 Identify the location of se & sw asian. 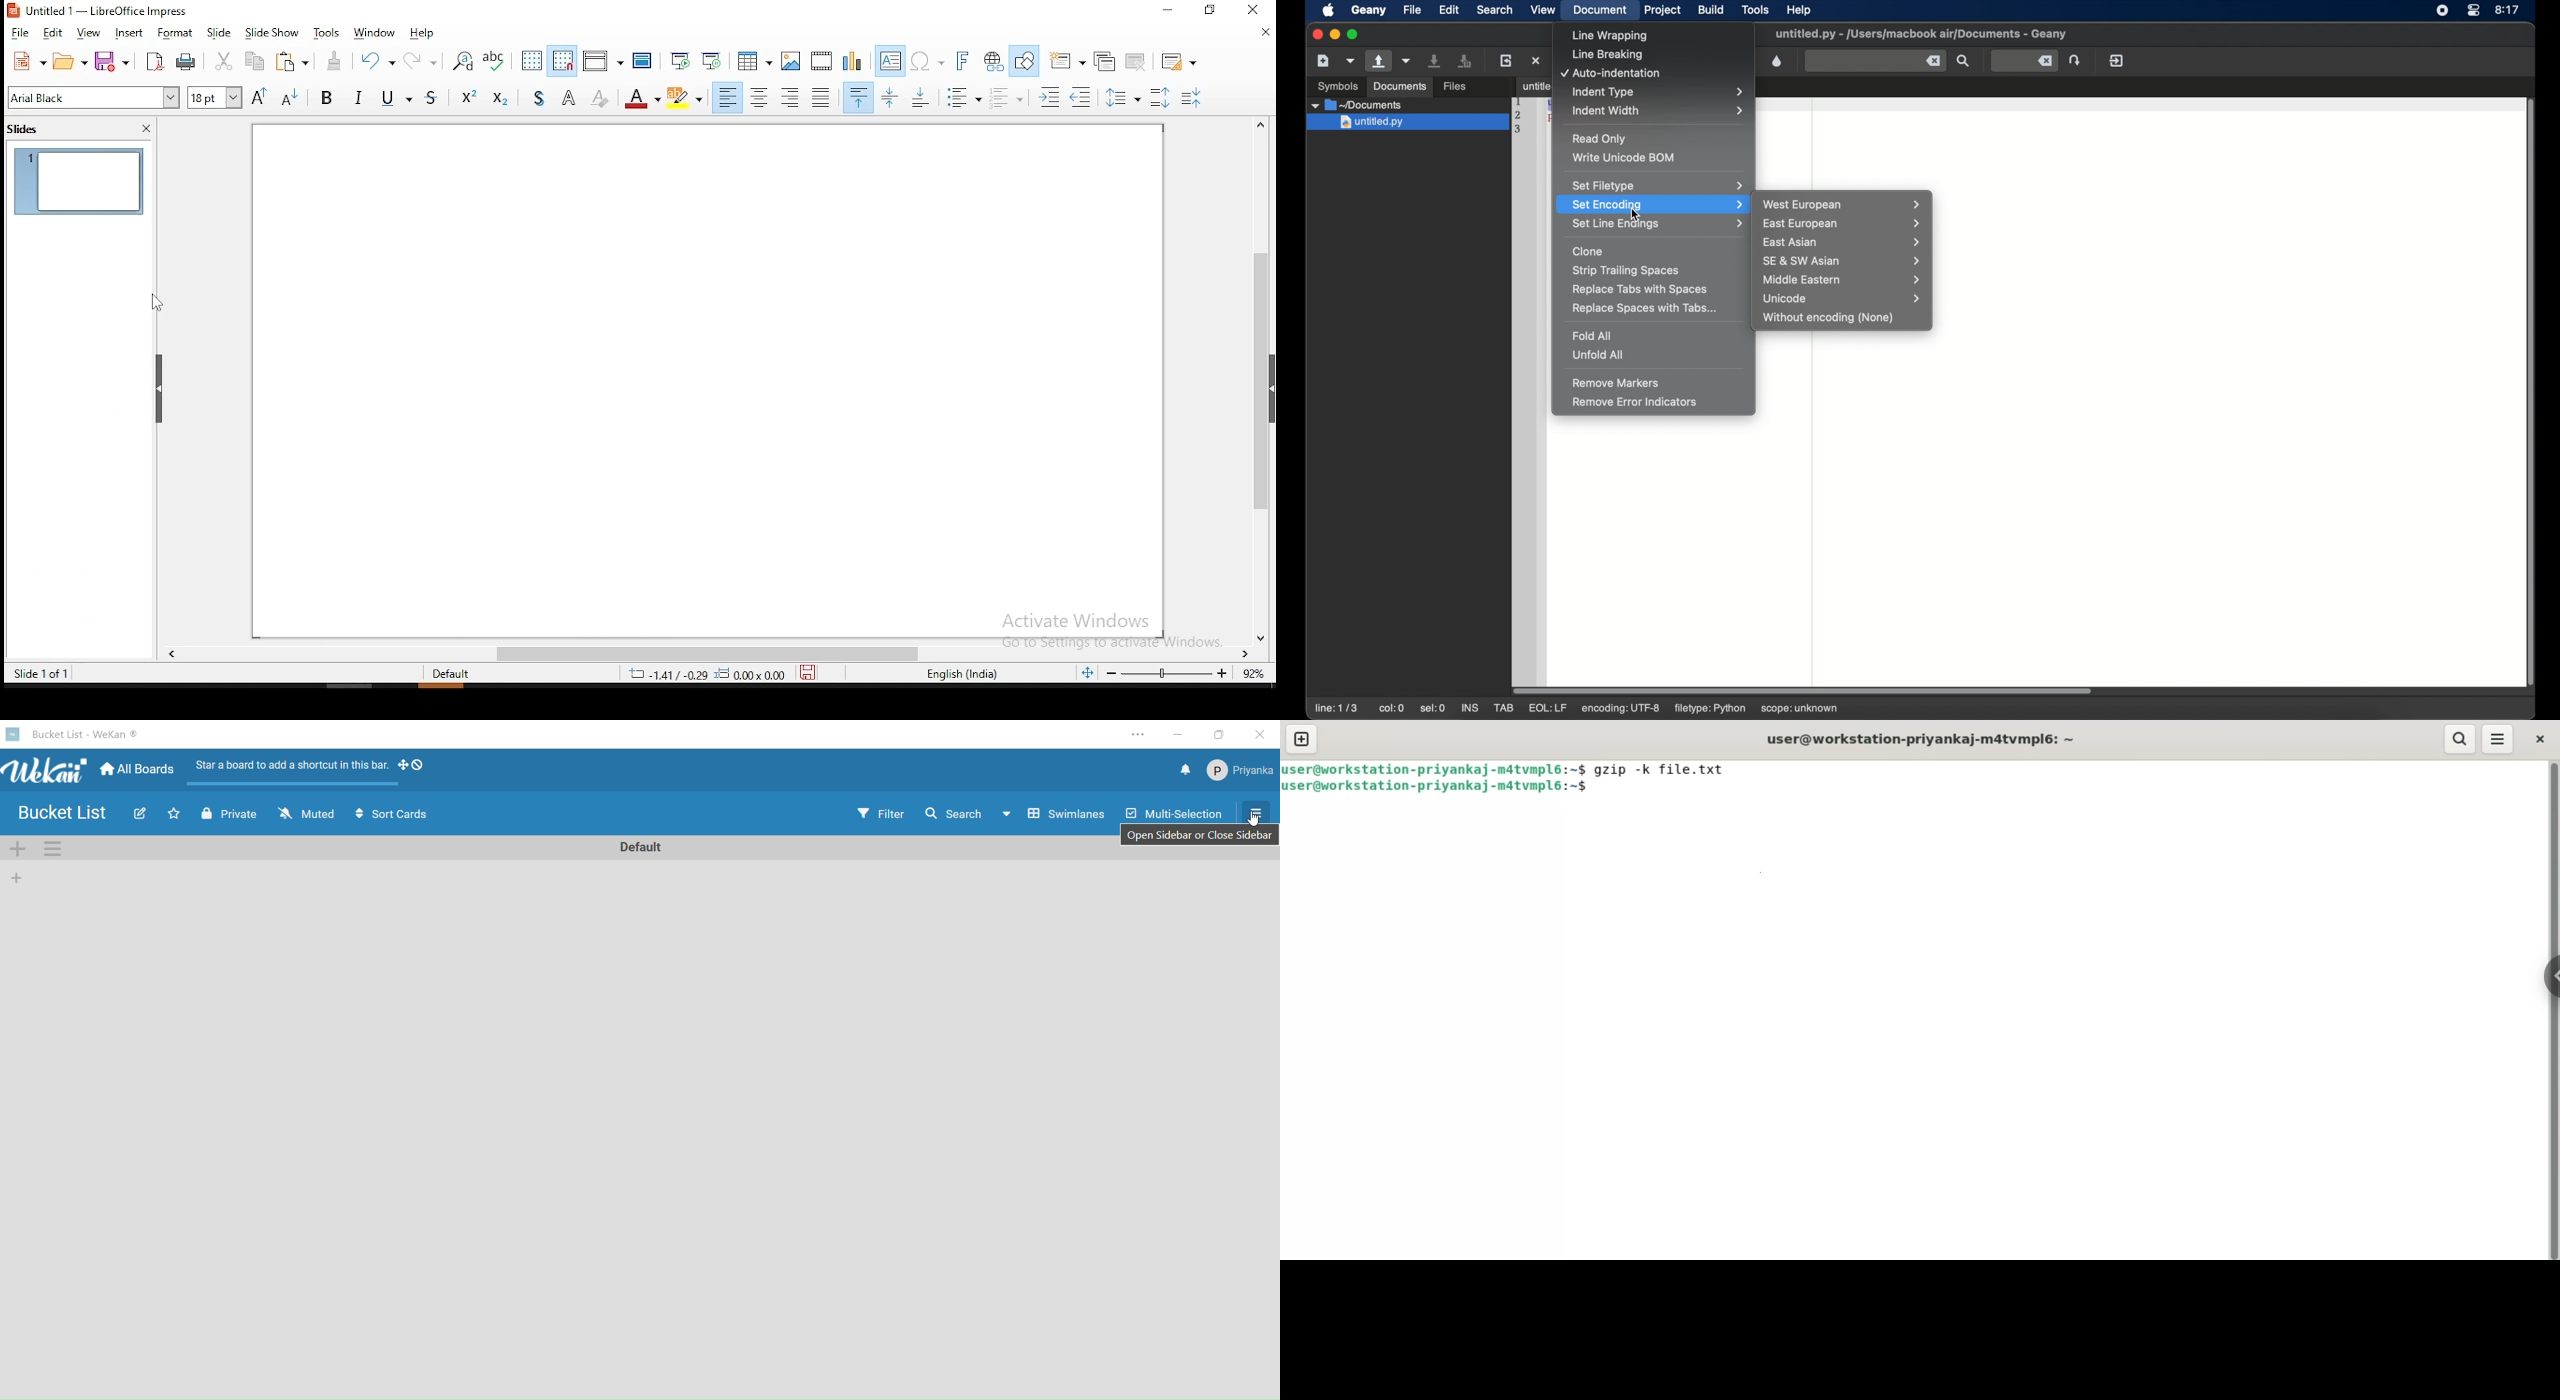
(1844, 261).